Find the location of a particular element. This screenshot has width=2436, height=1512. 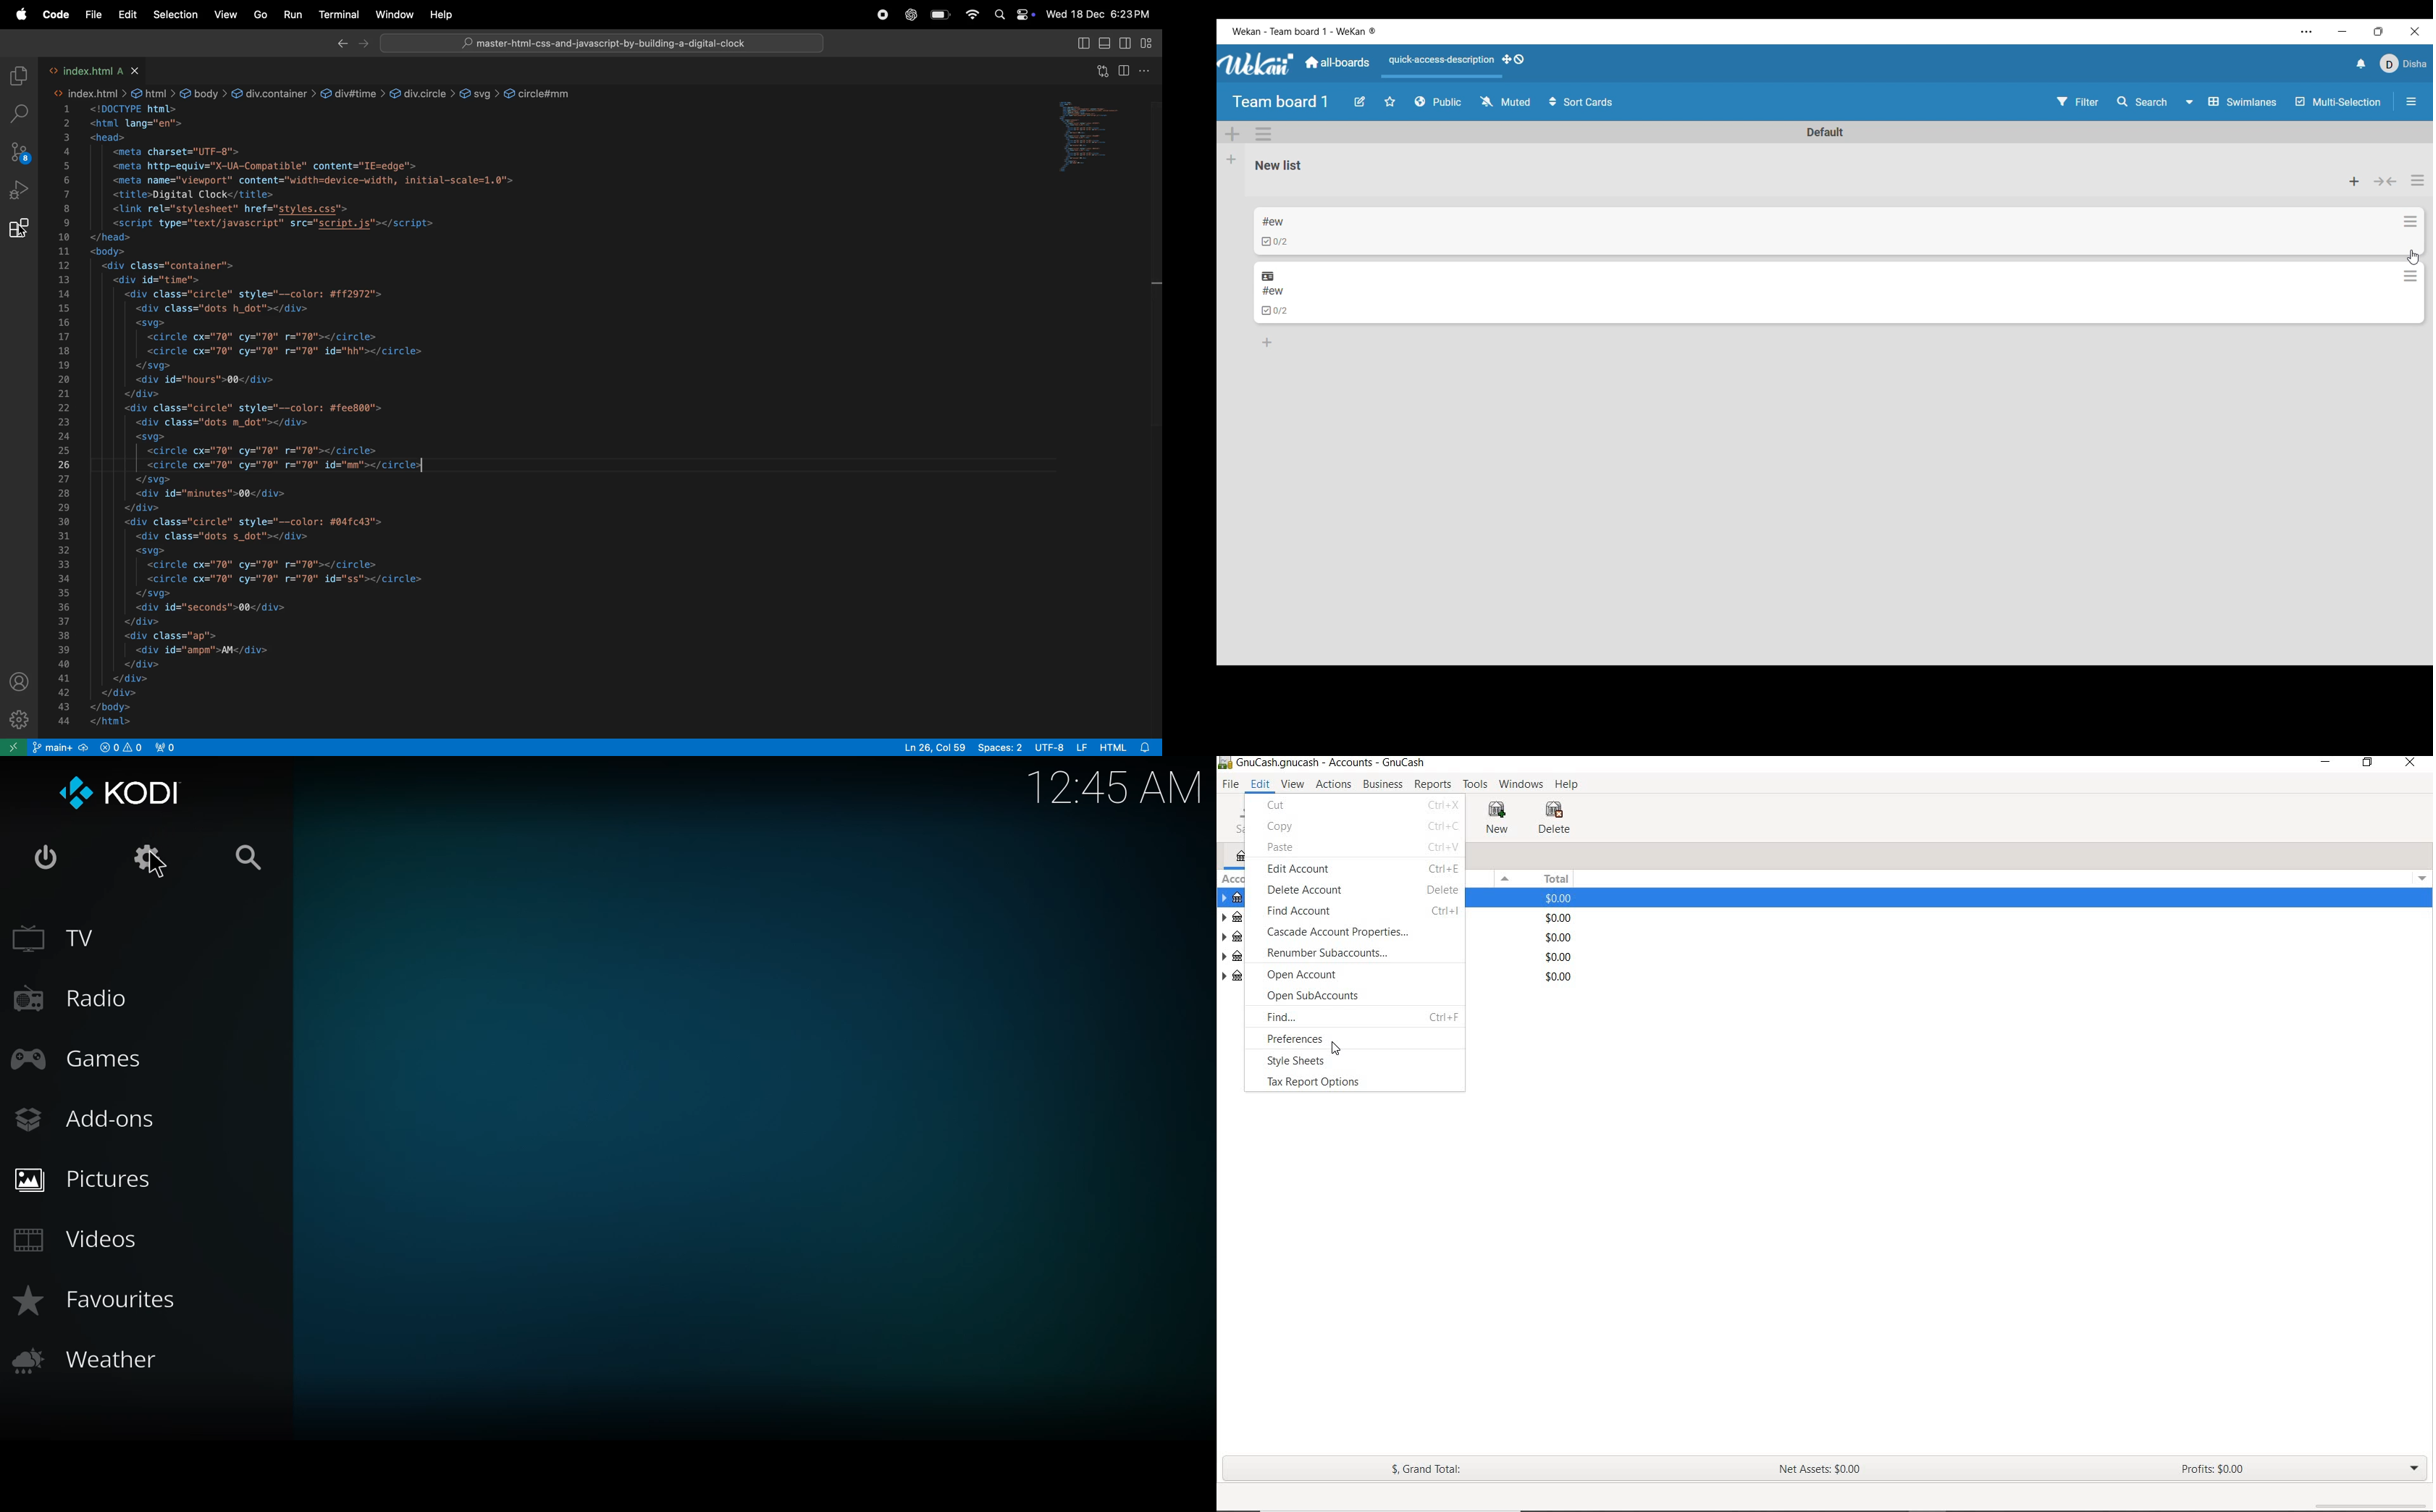

Swimlane action is located at coordinates (1263, 134).